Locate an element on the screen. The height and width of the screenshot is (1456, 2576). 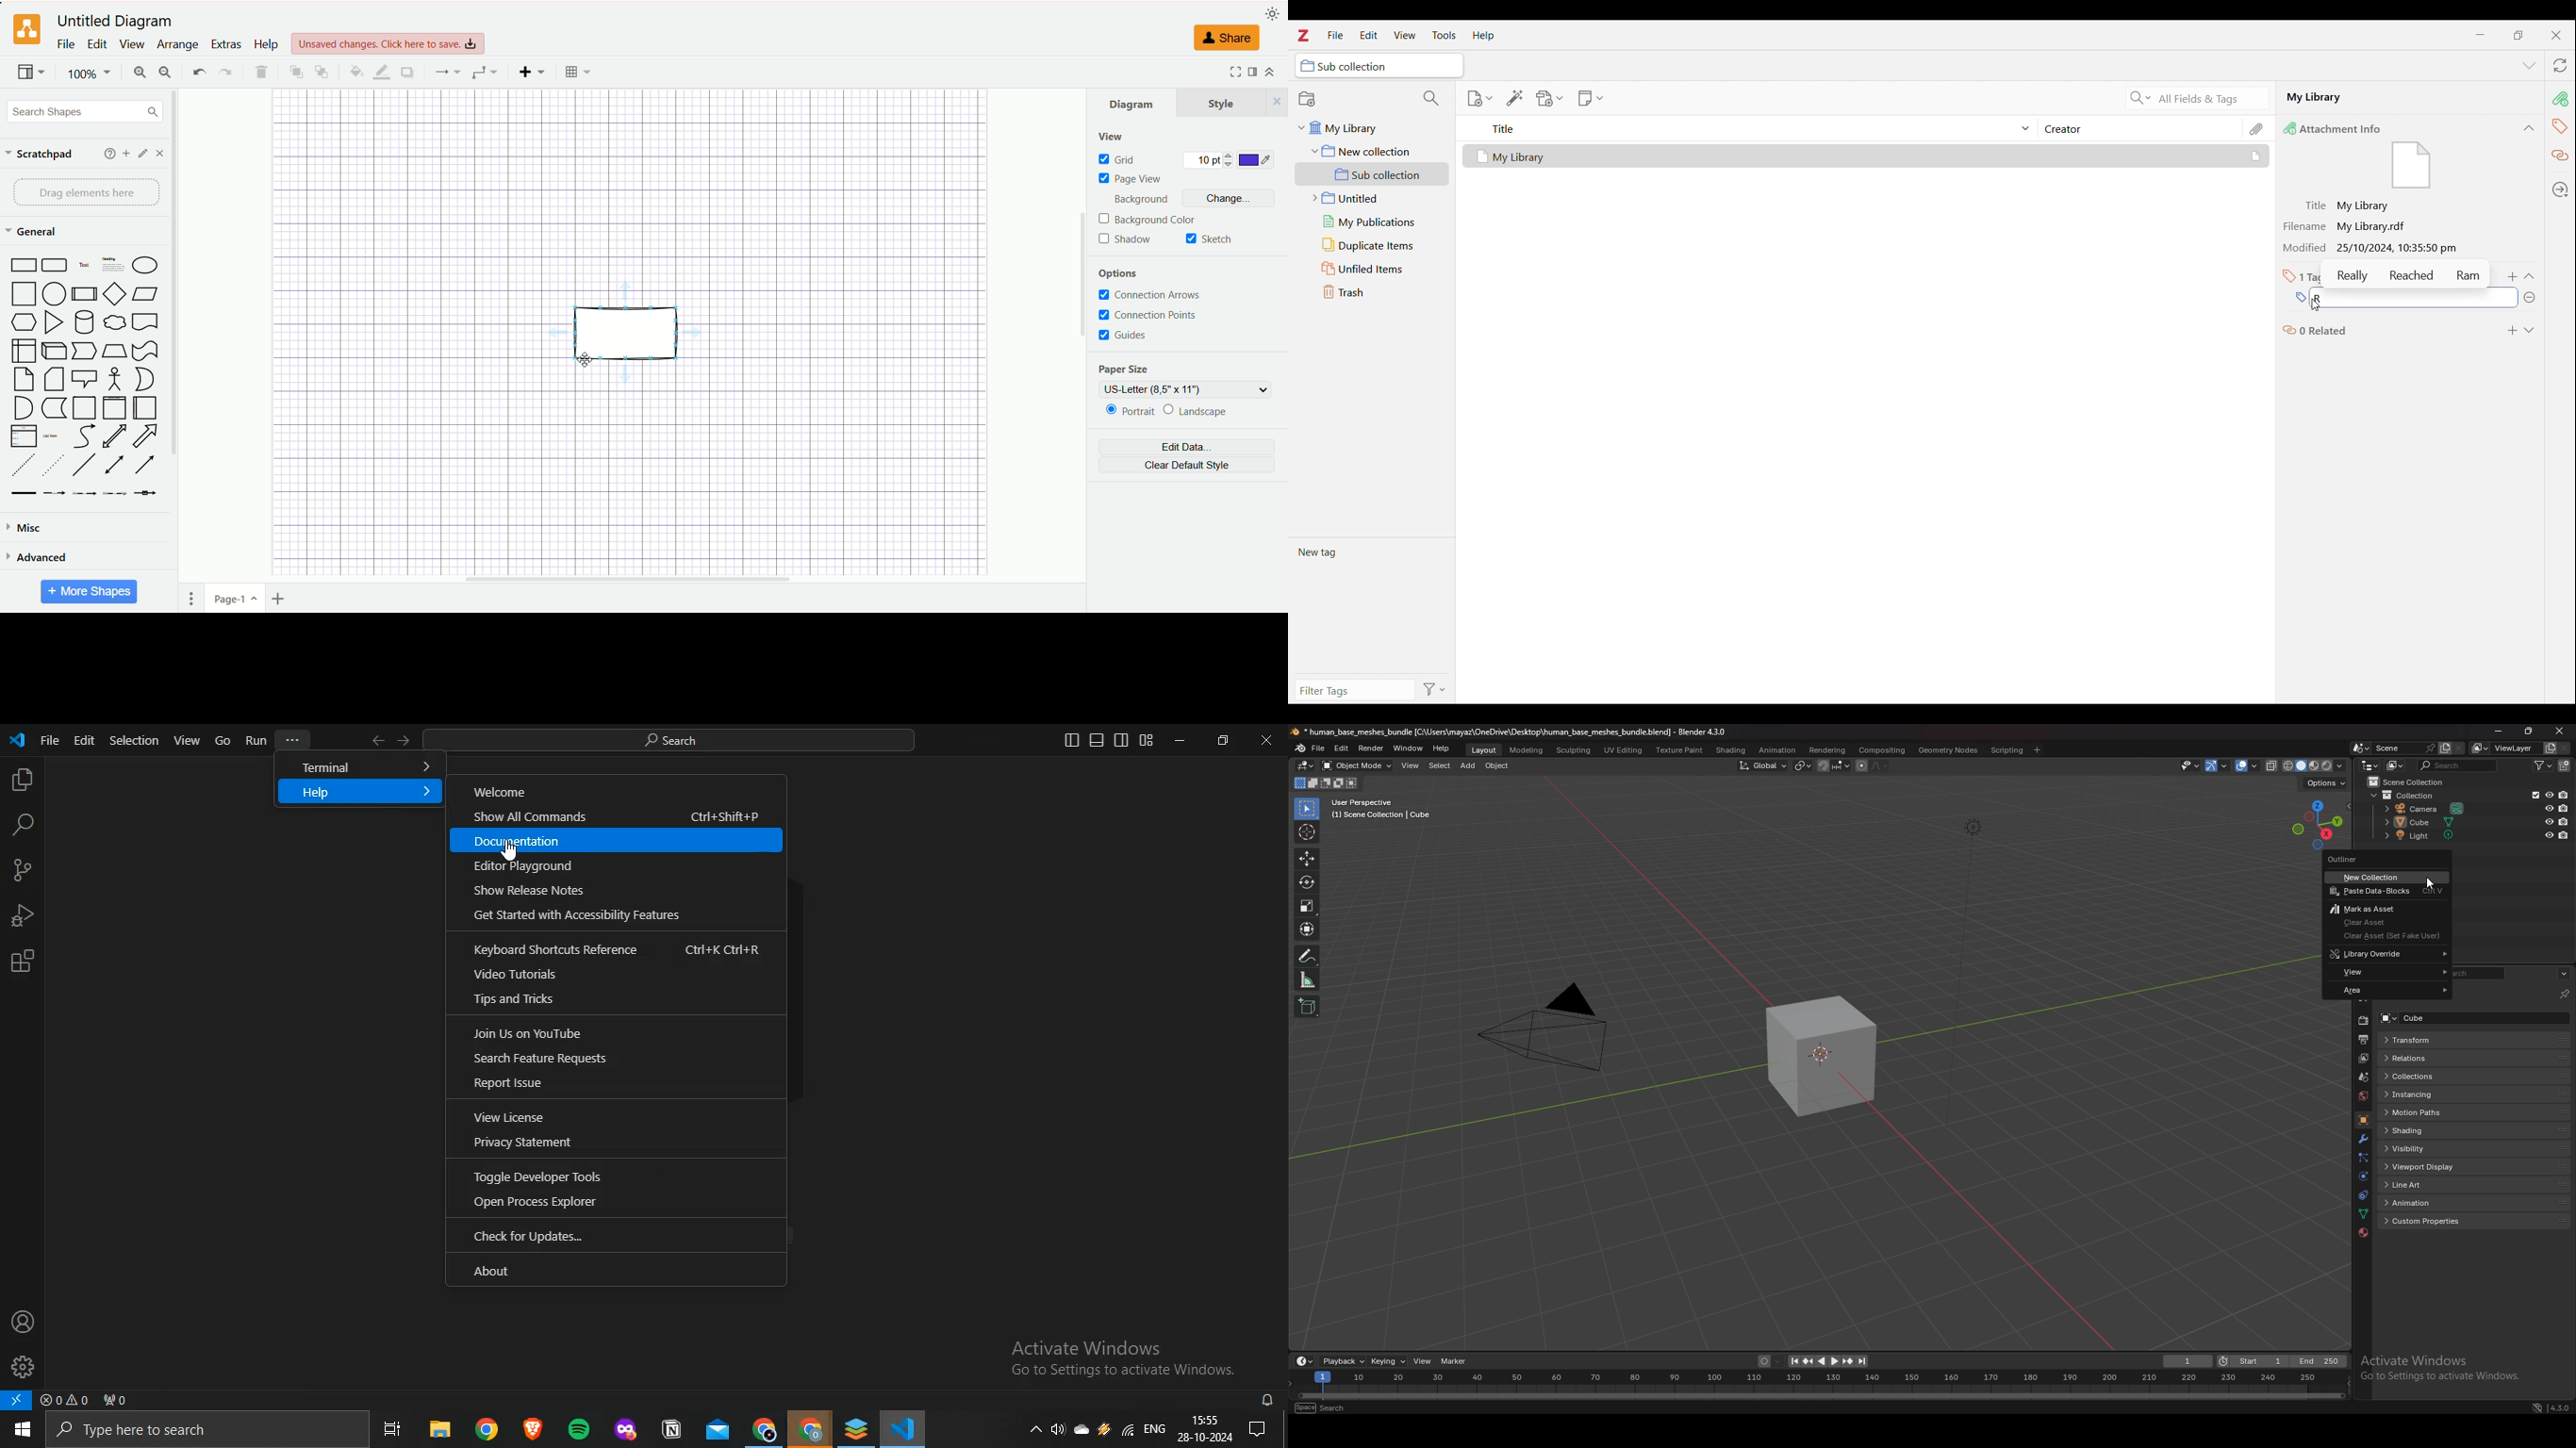
show gizmo is located at coordinates (2216, 766).